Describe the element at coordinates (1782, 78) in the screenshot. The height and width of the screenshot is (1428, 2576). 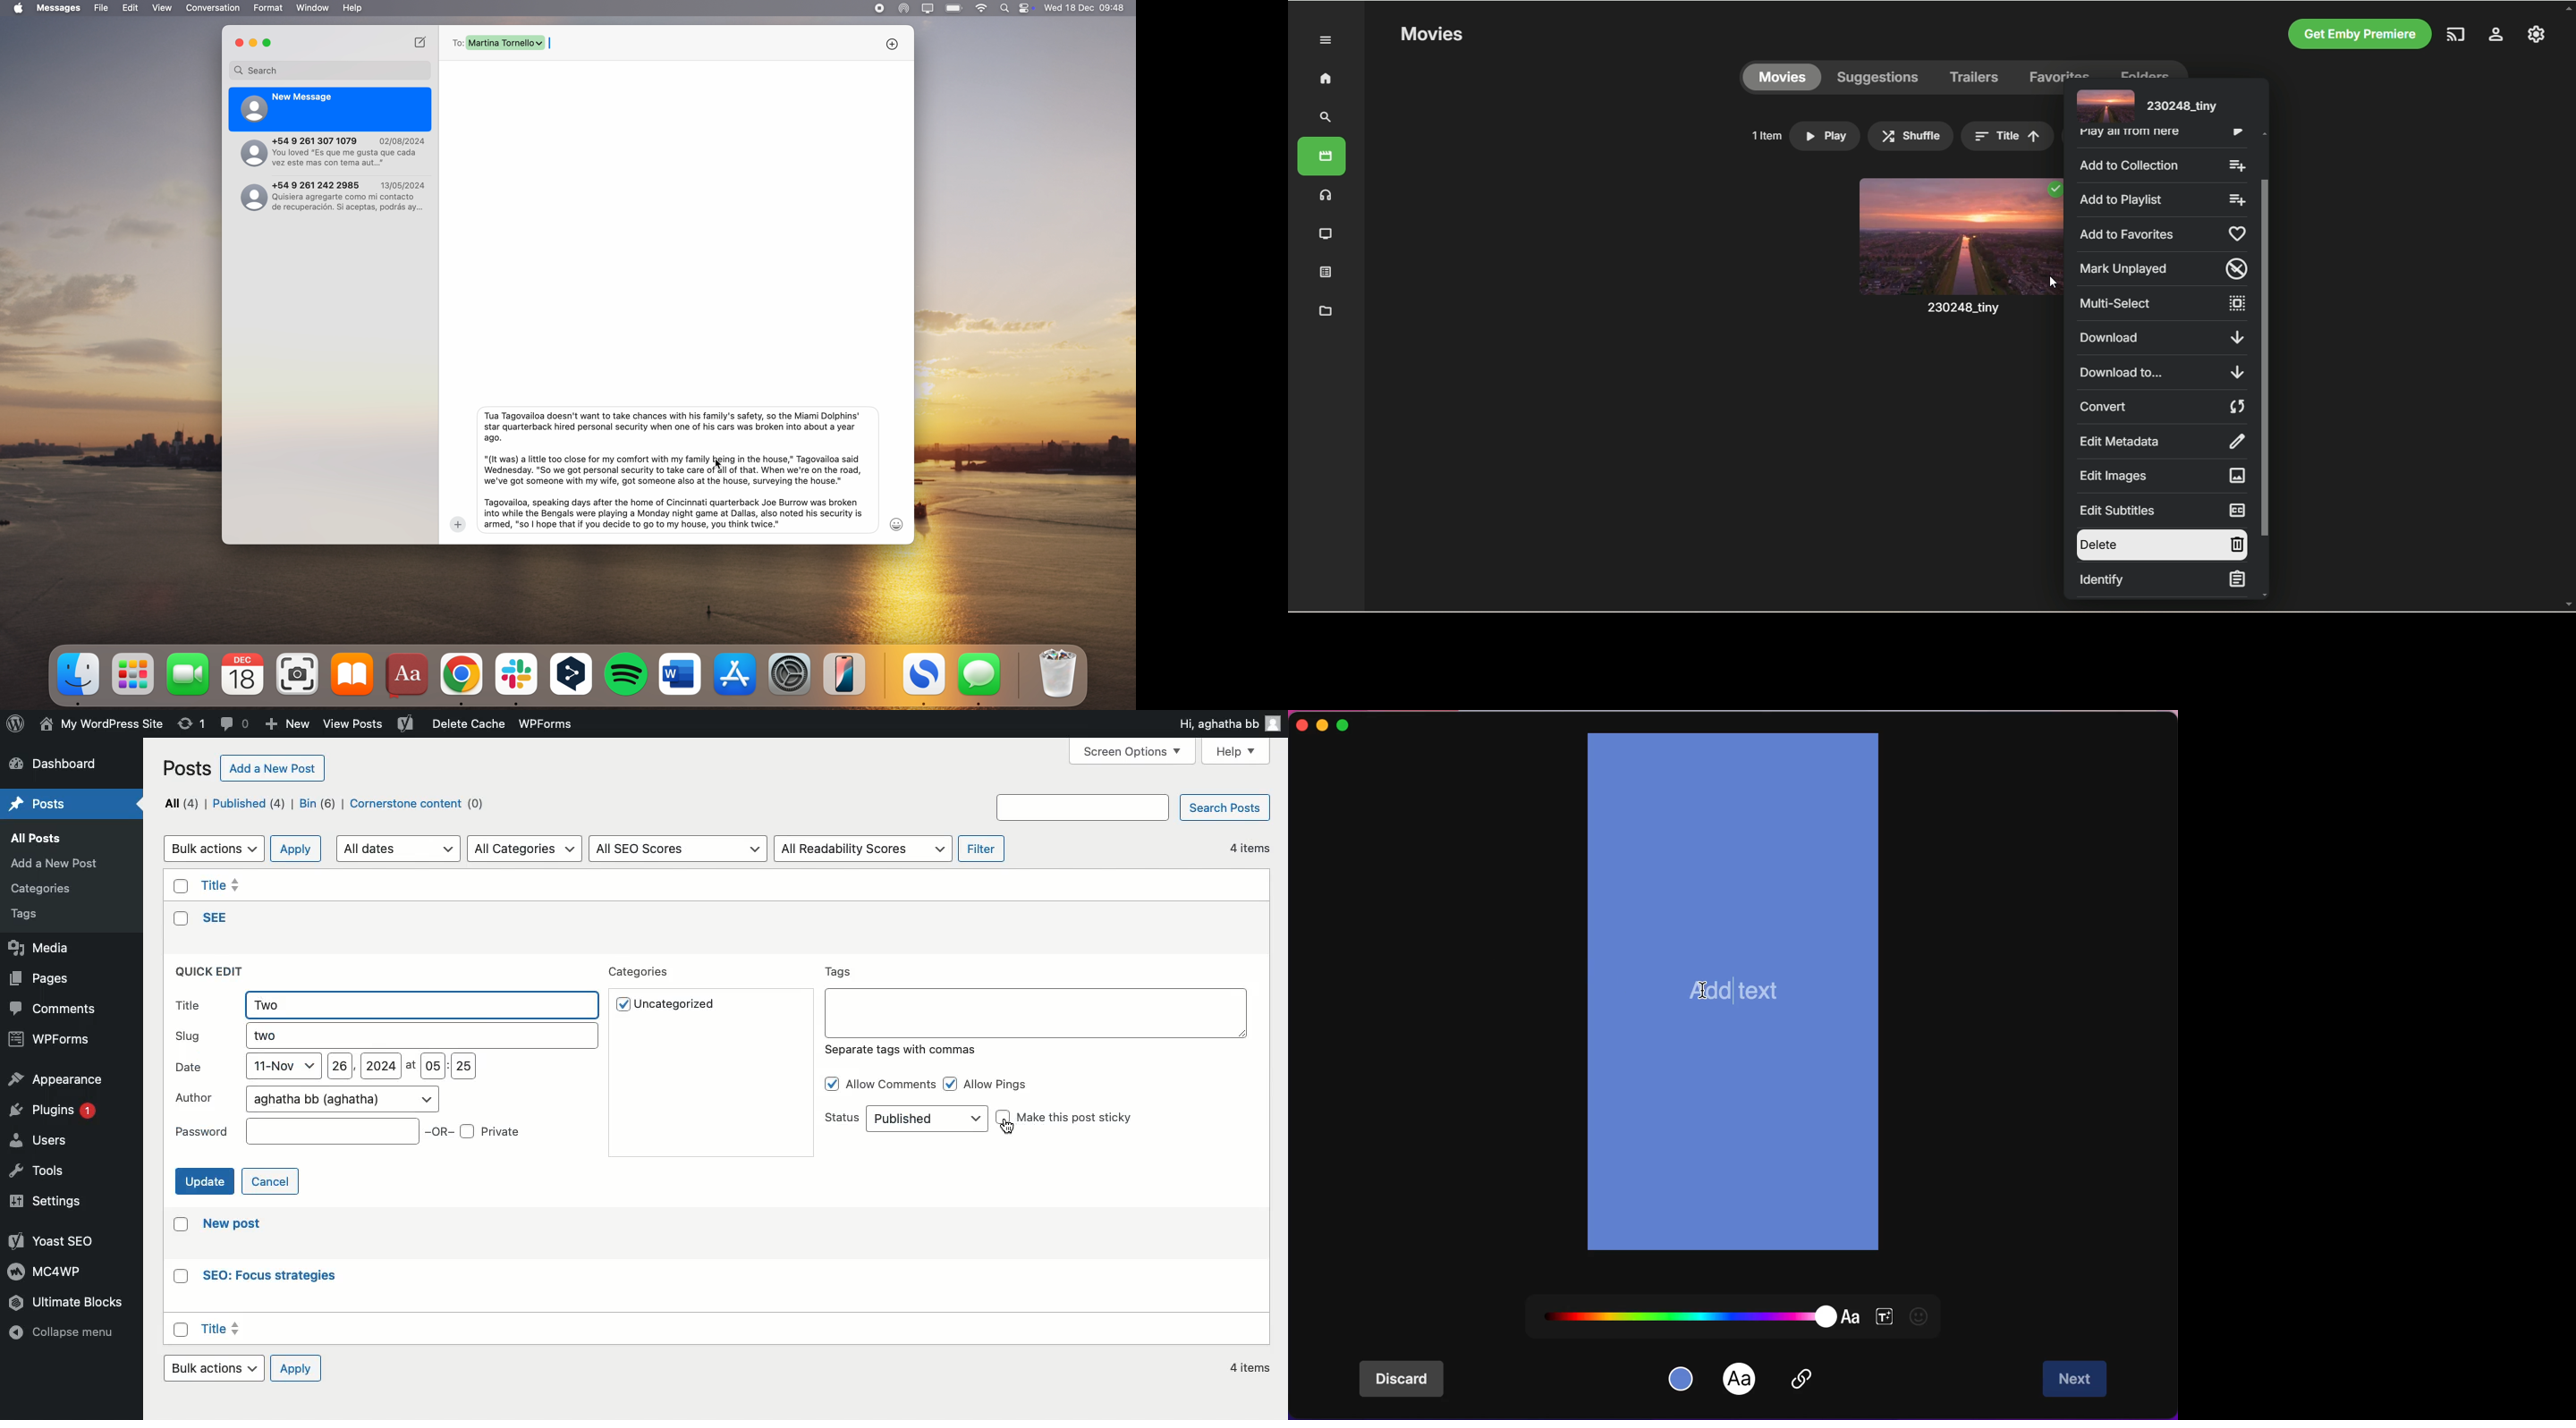
I see `movies` at that location.